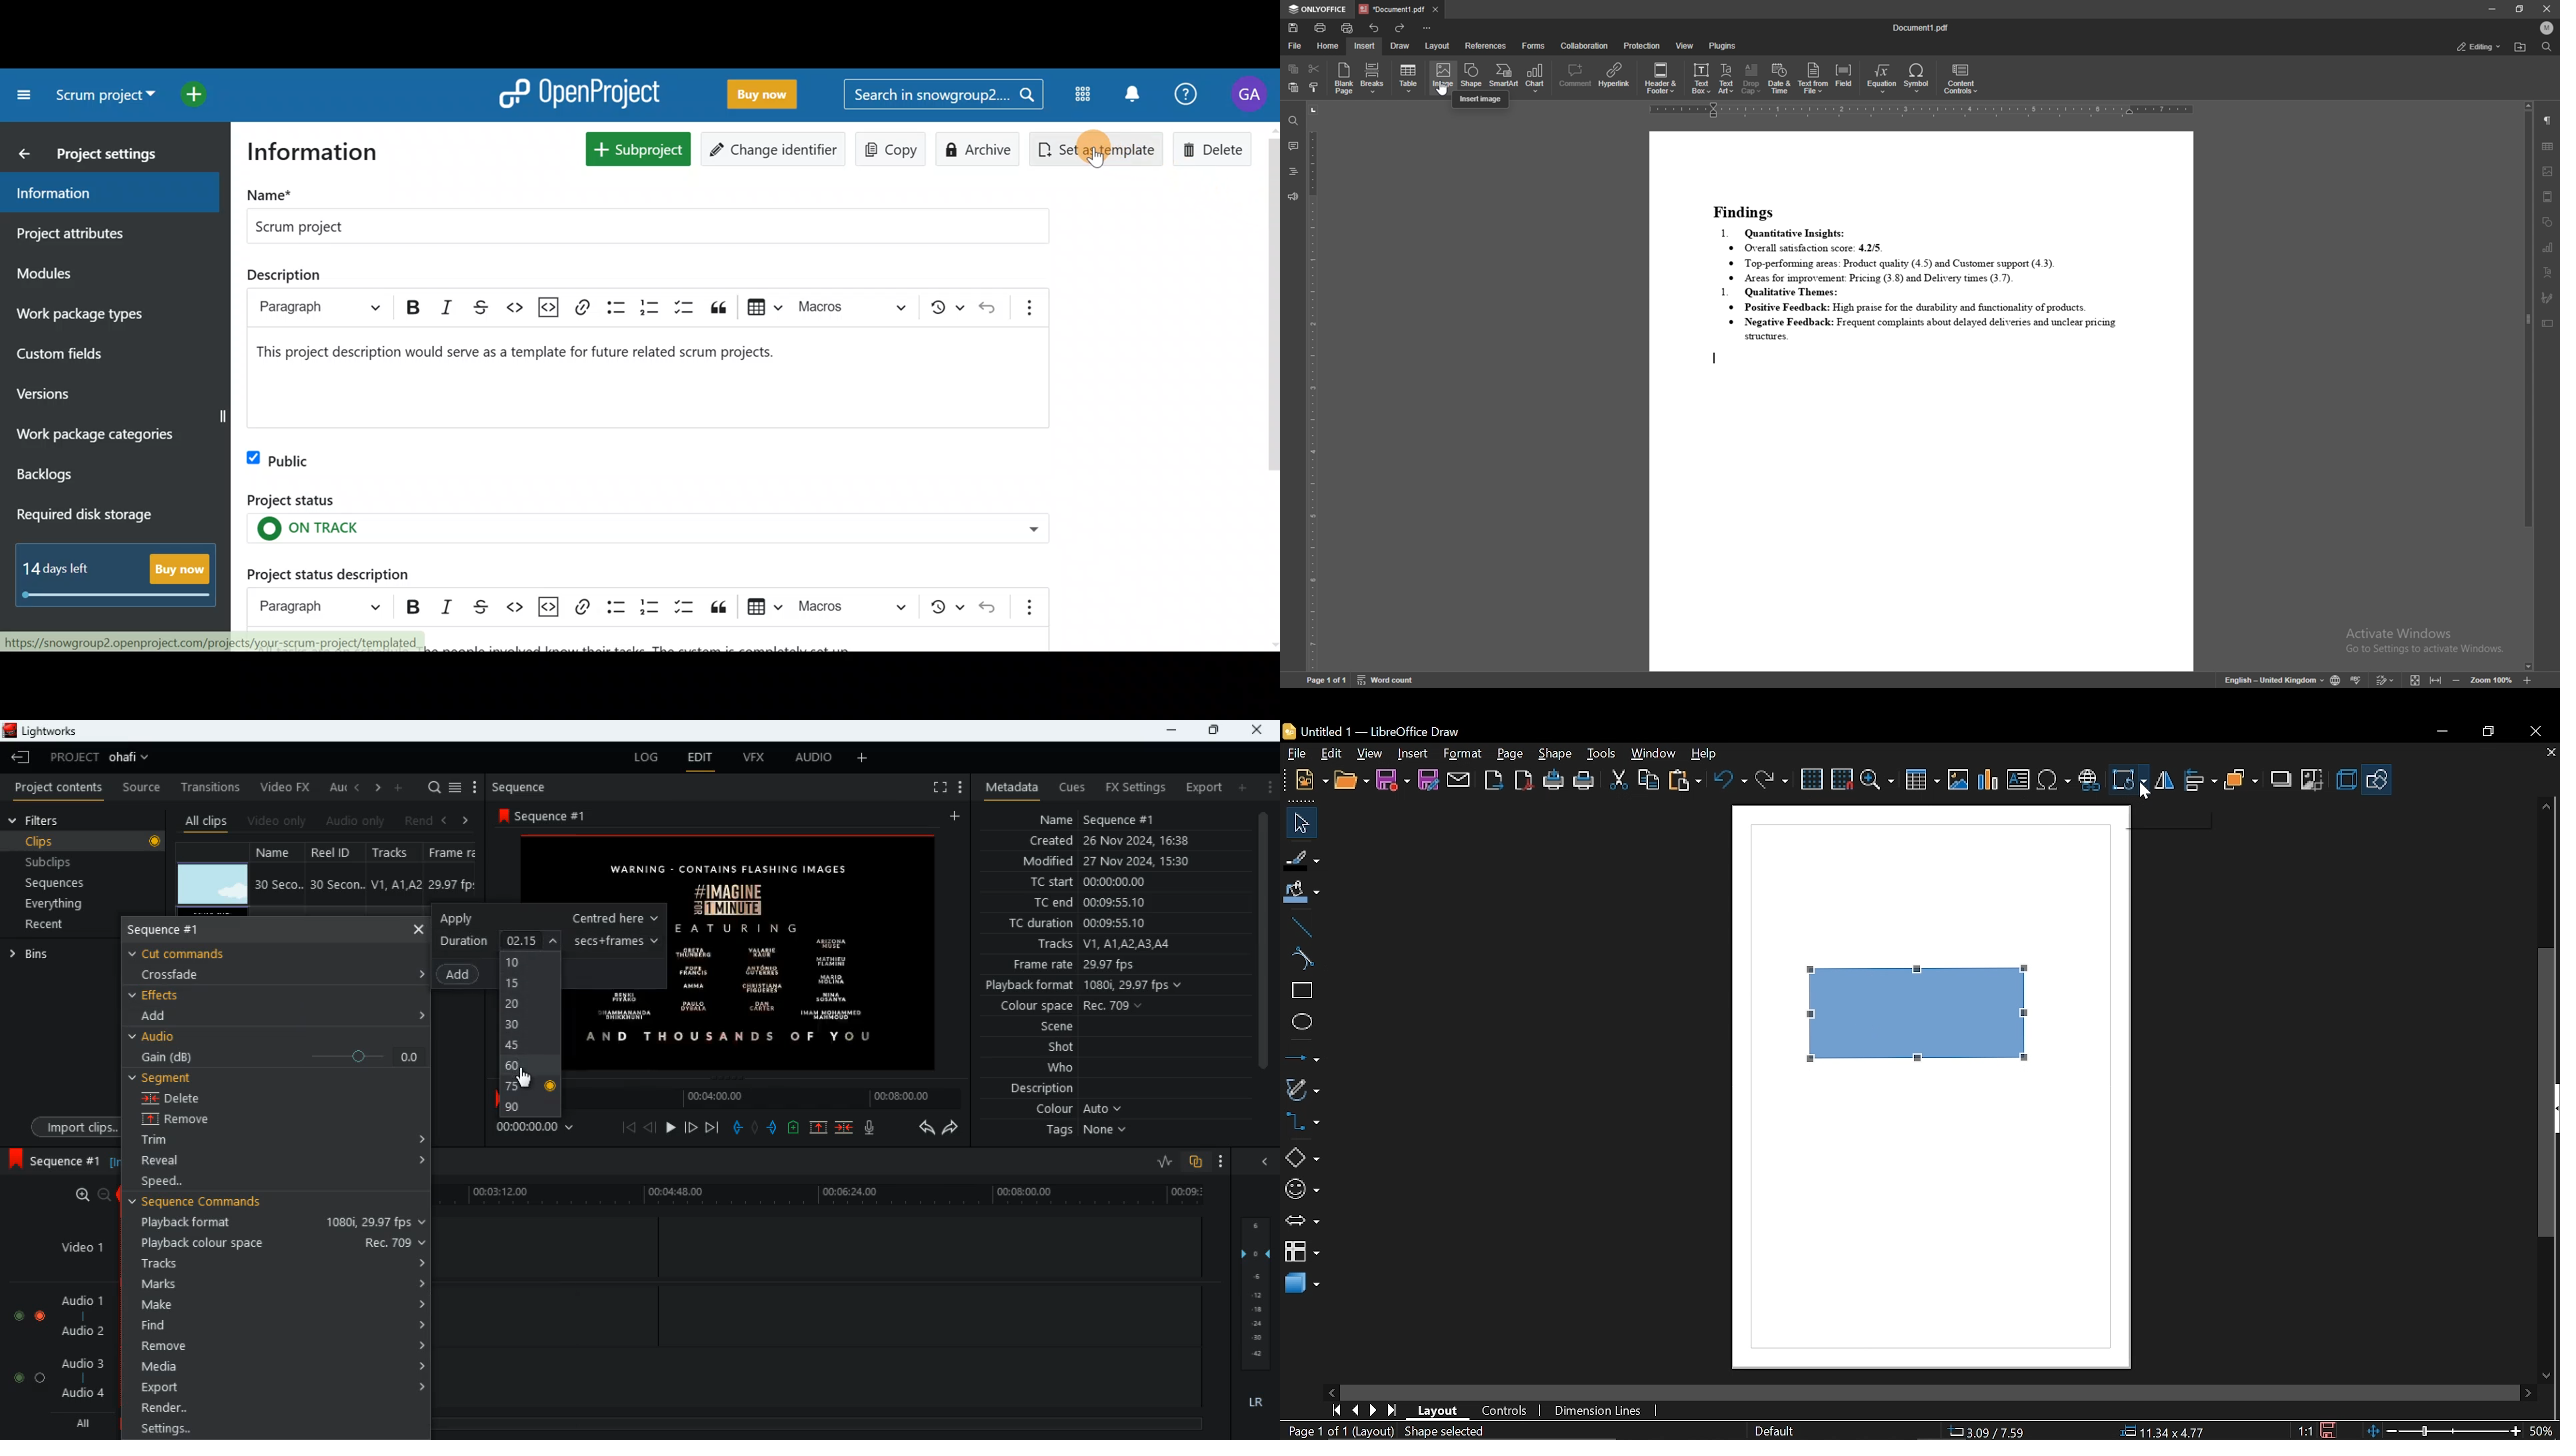 This screenshot has height=1456, width=2576. Describe the element at coordinates (1701, 79) in the screenshot. I see `text box` at that location.